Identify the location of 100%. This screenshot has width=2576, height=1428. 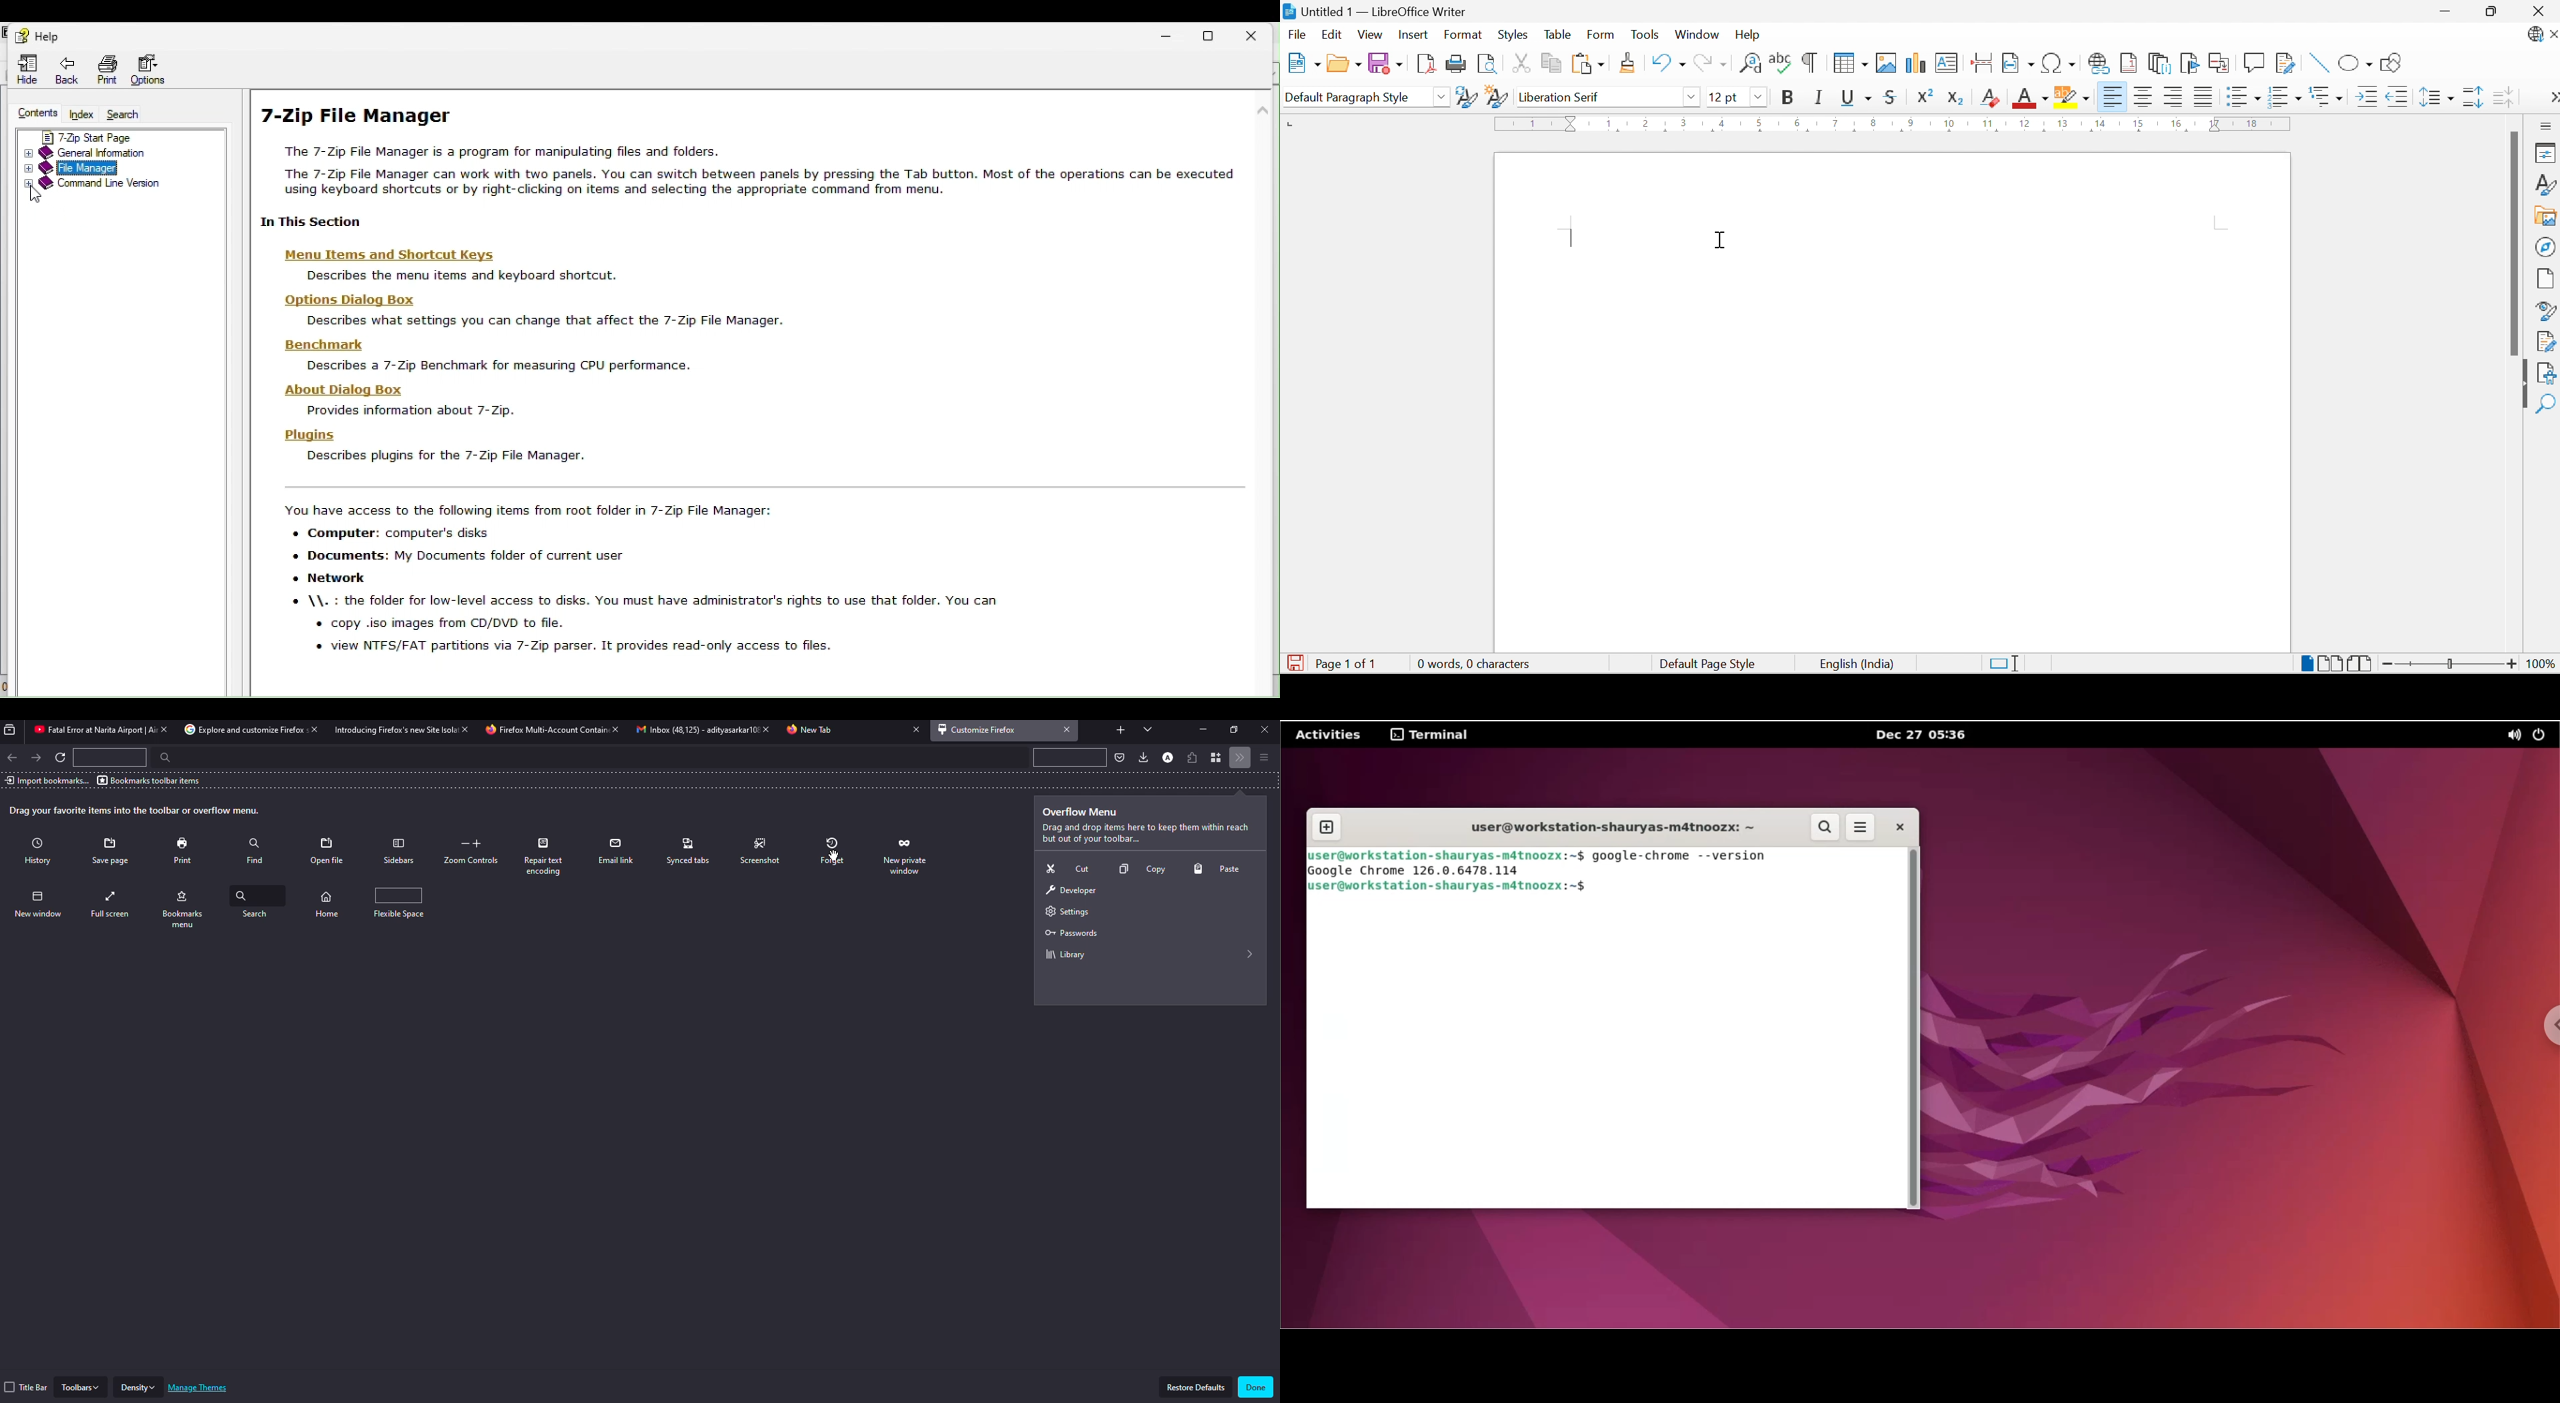
(2537, 665).